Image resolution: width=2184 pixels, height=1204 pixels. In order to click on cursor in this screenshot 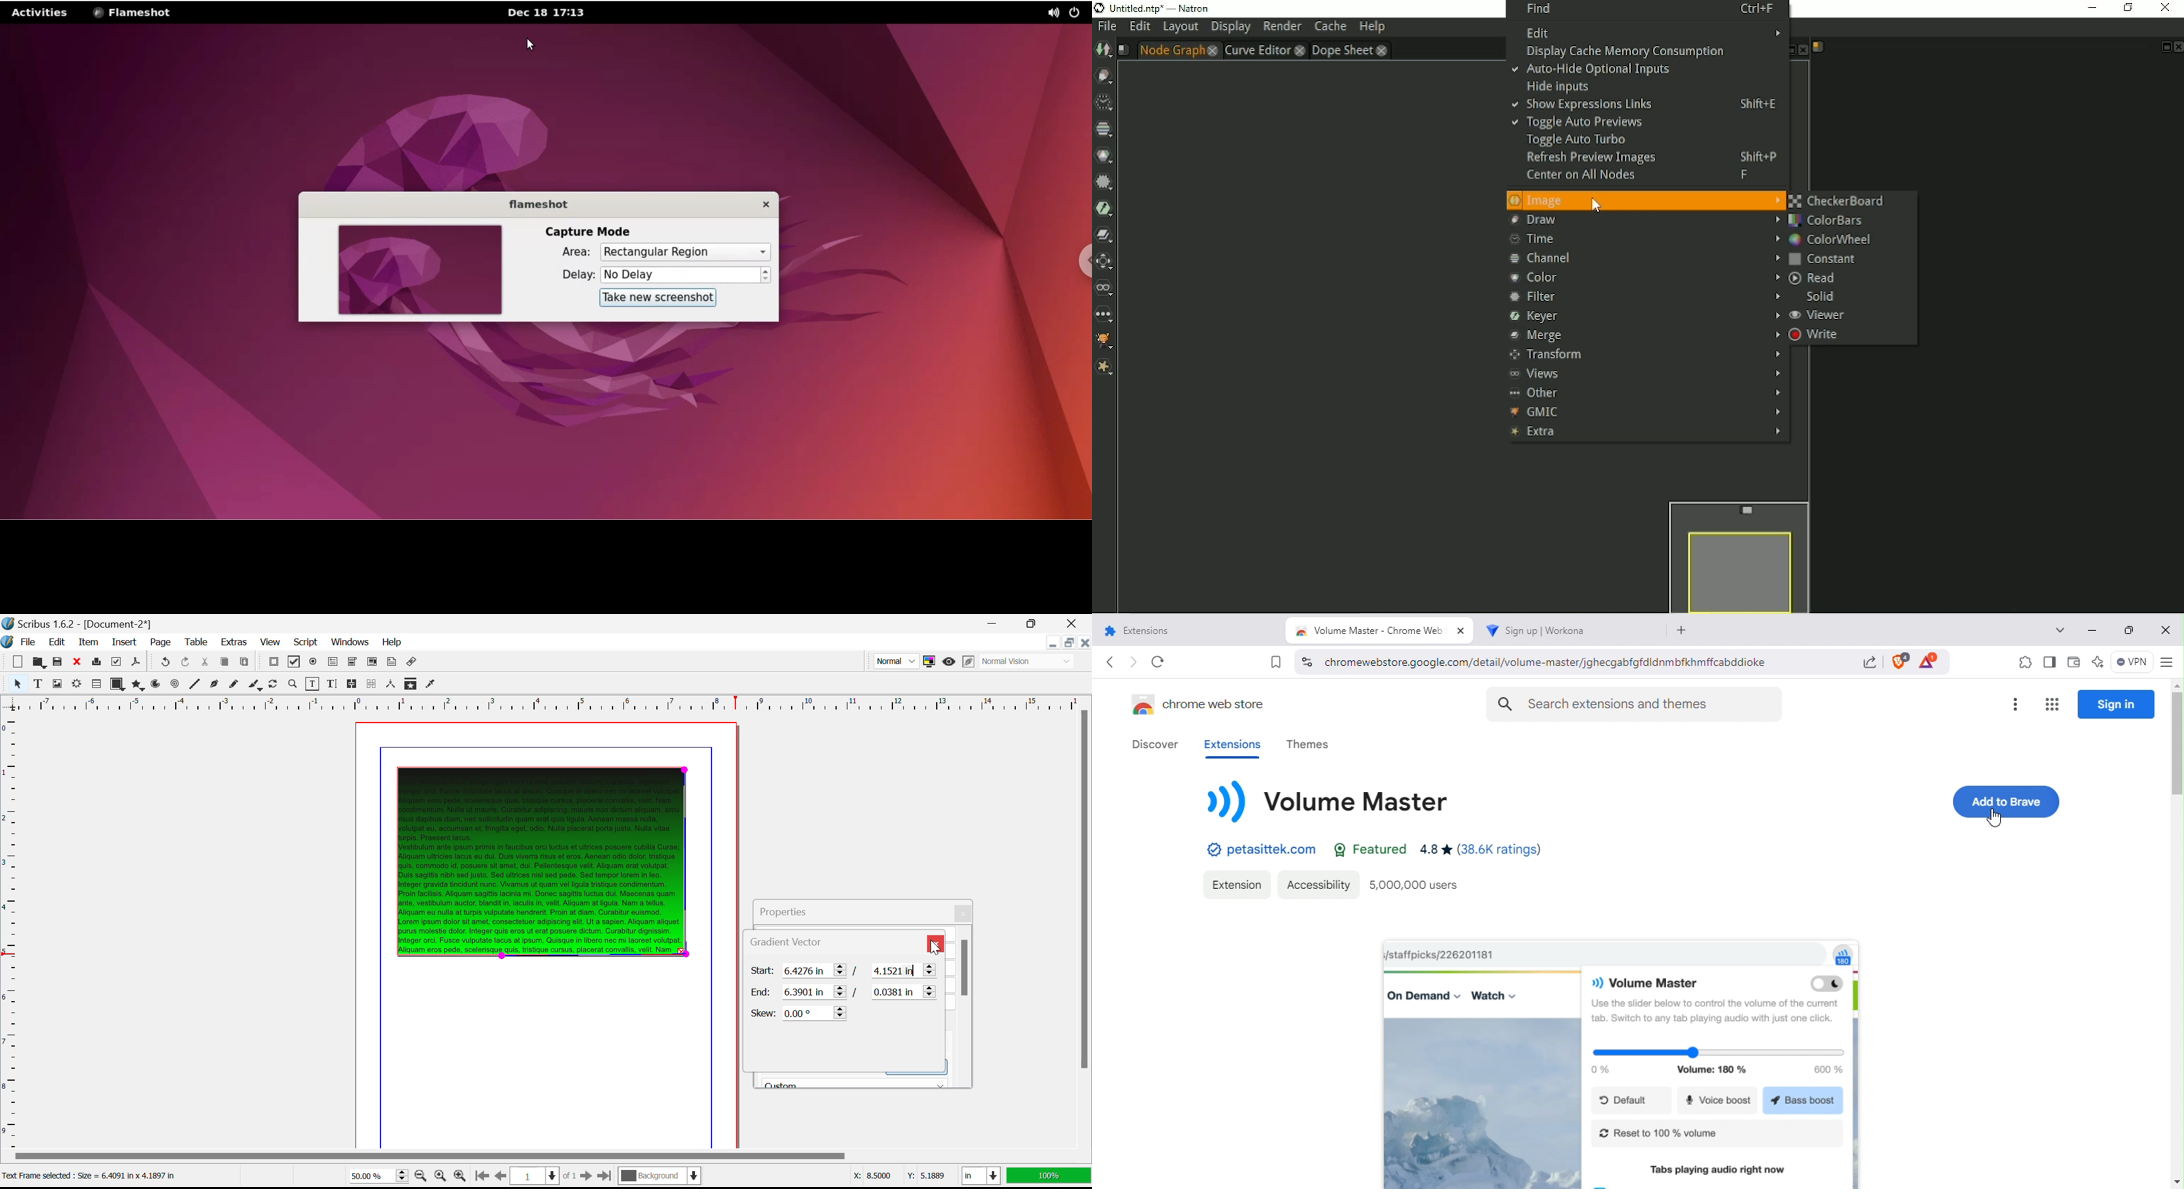, I will do `click(1995, 818)`.